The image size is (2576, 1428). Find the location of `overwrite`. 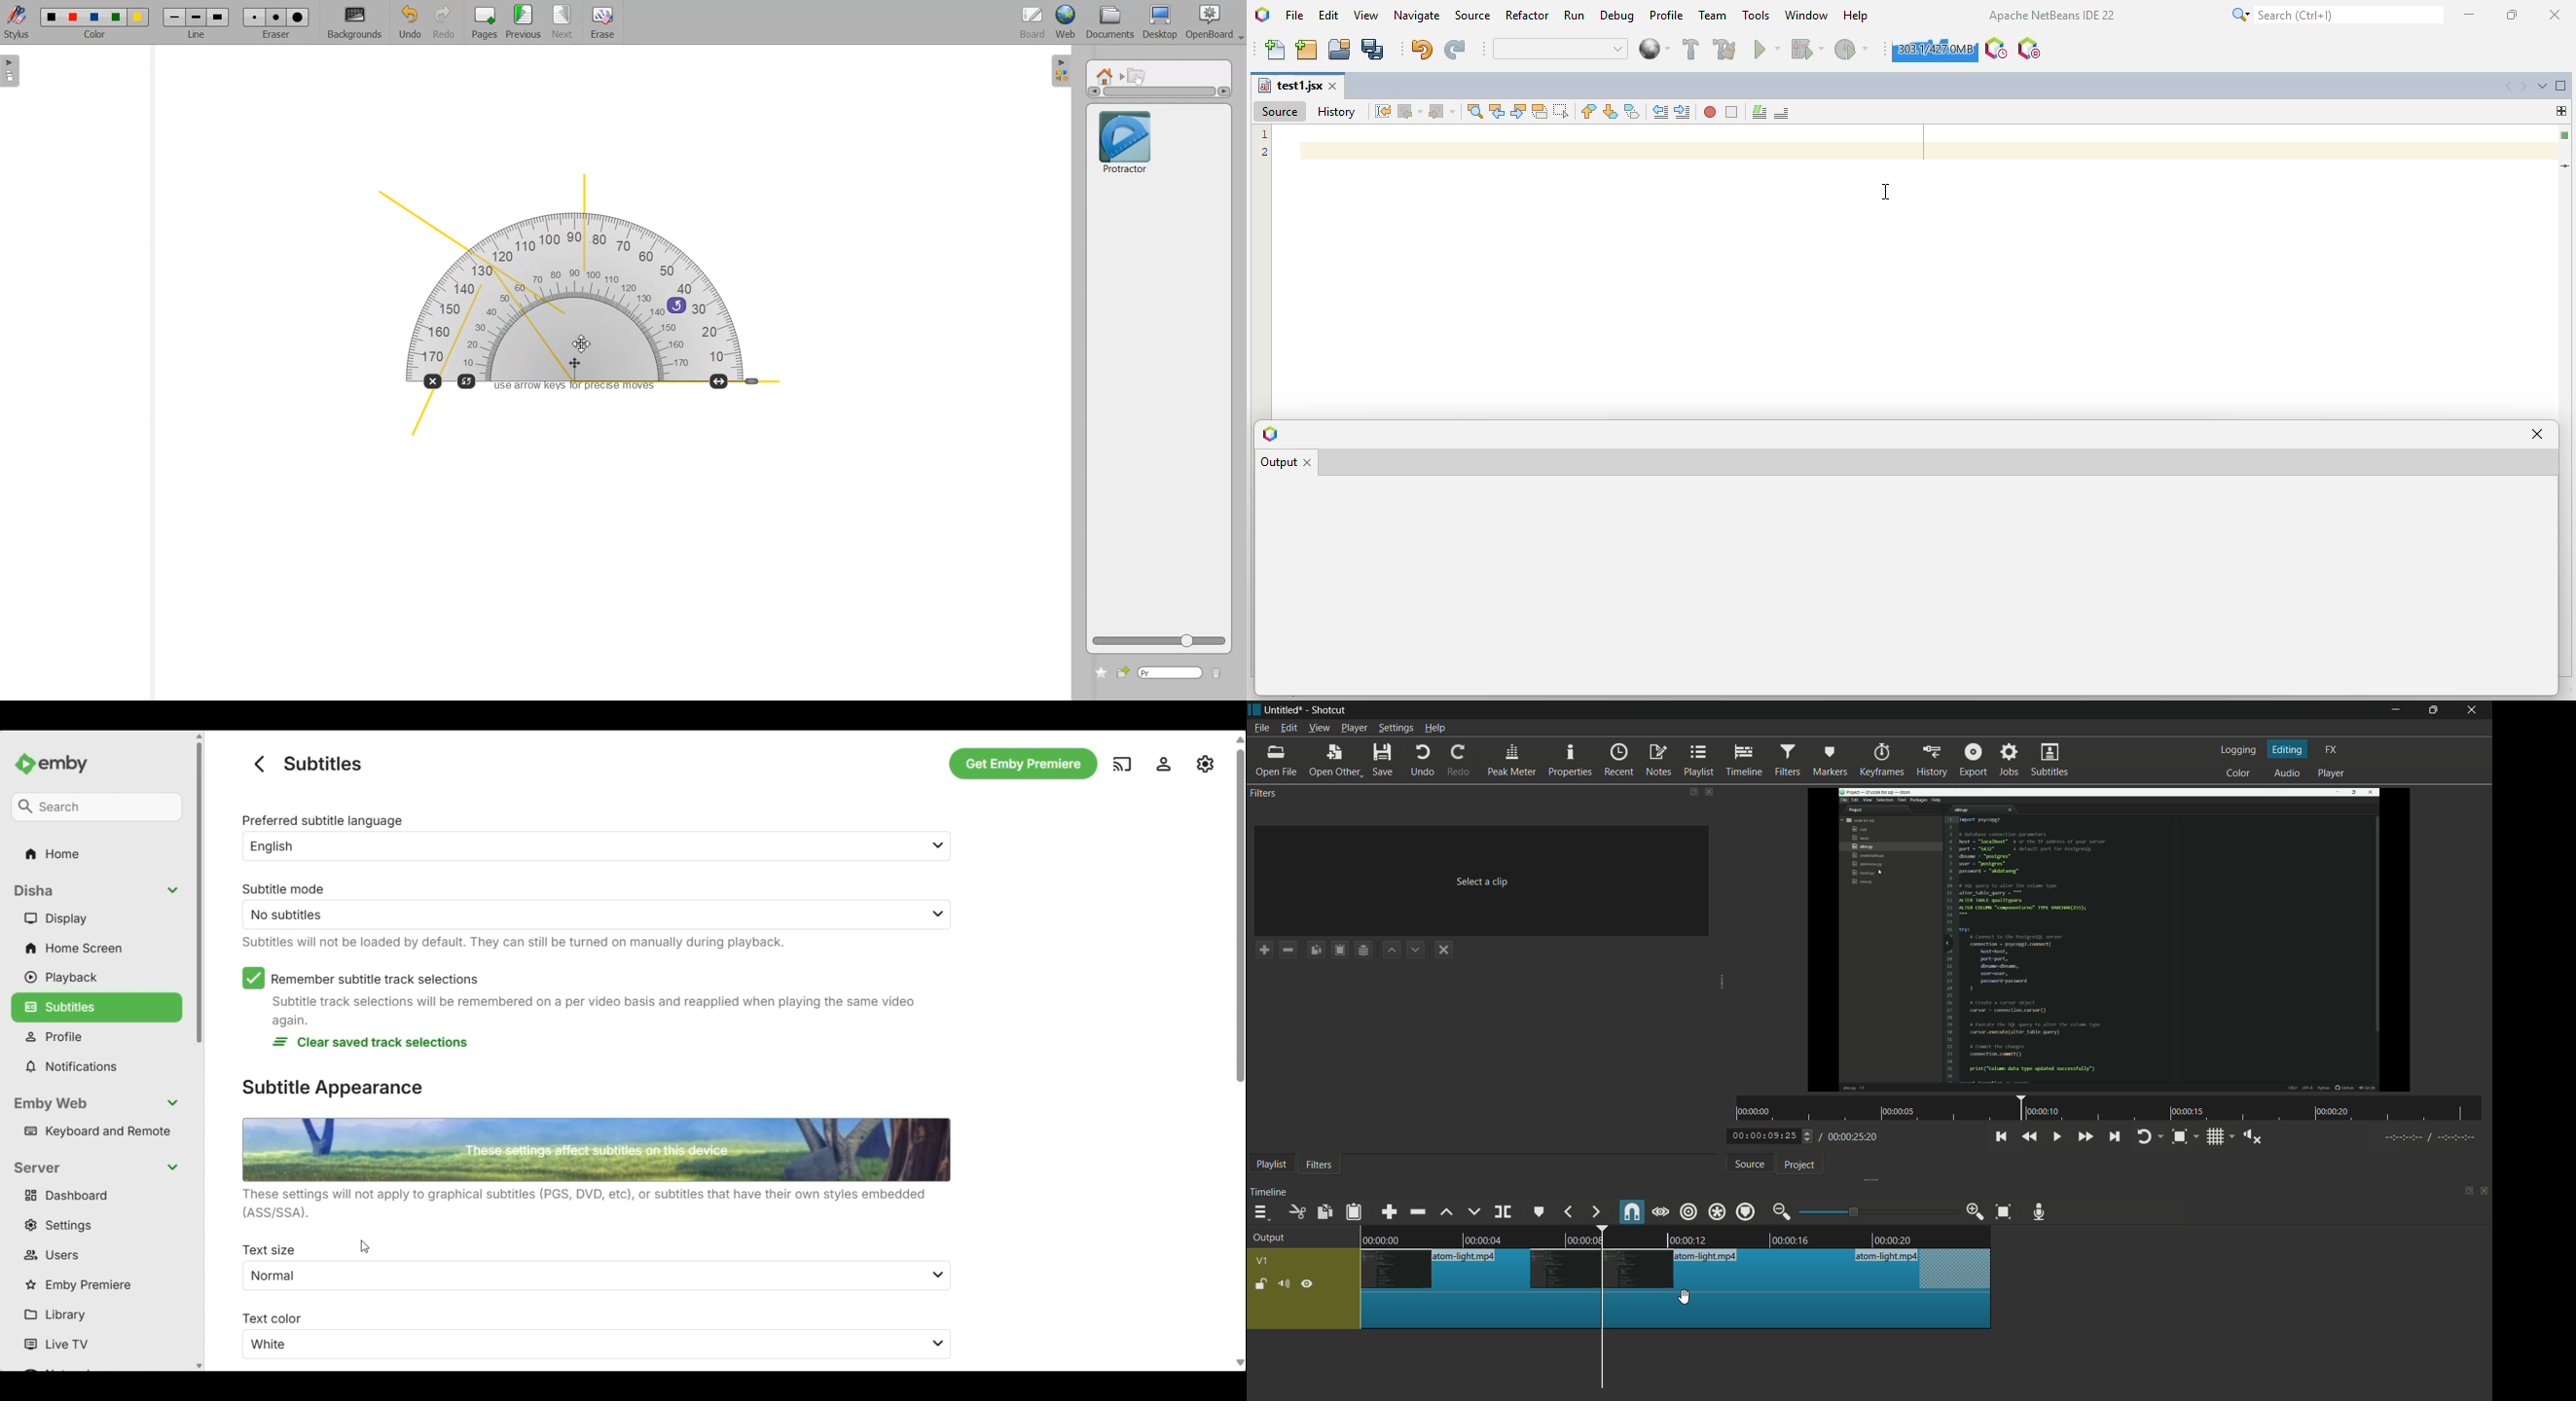

overwrite is located at coordinates (1474, 1212).